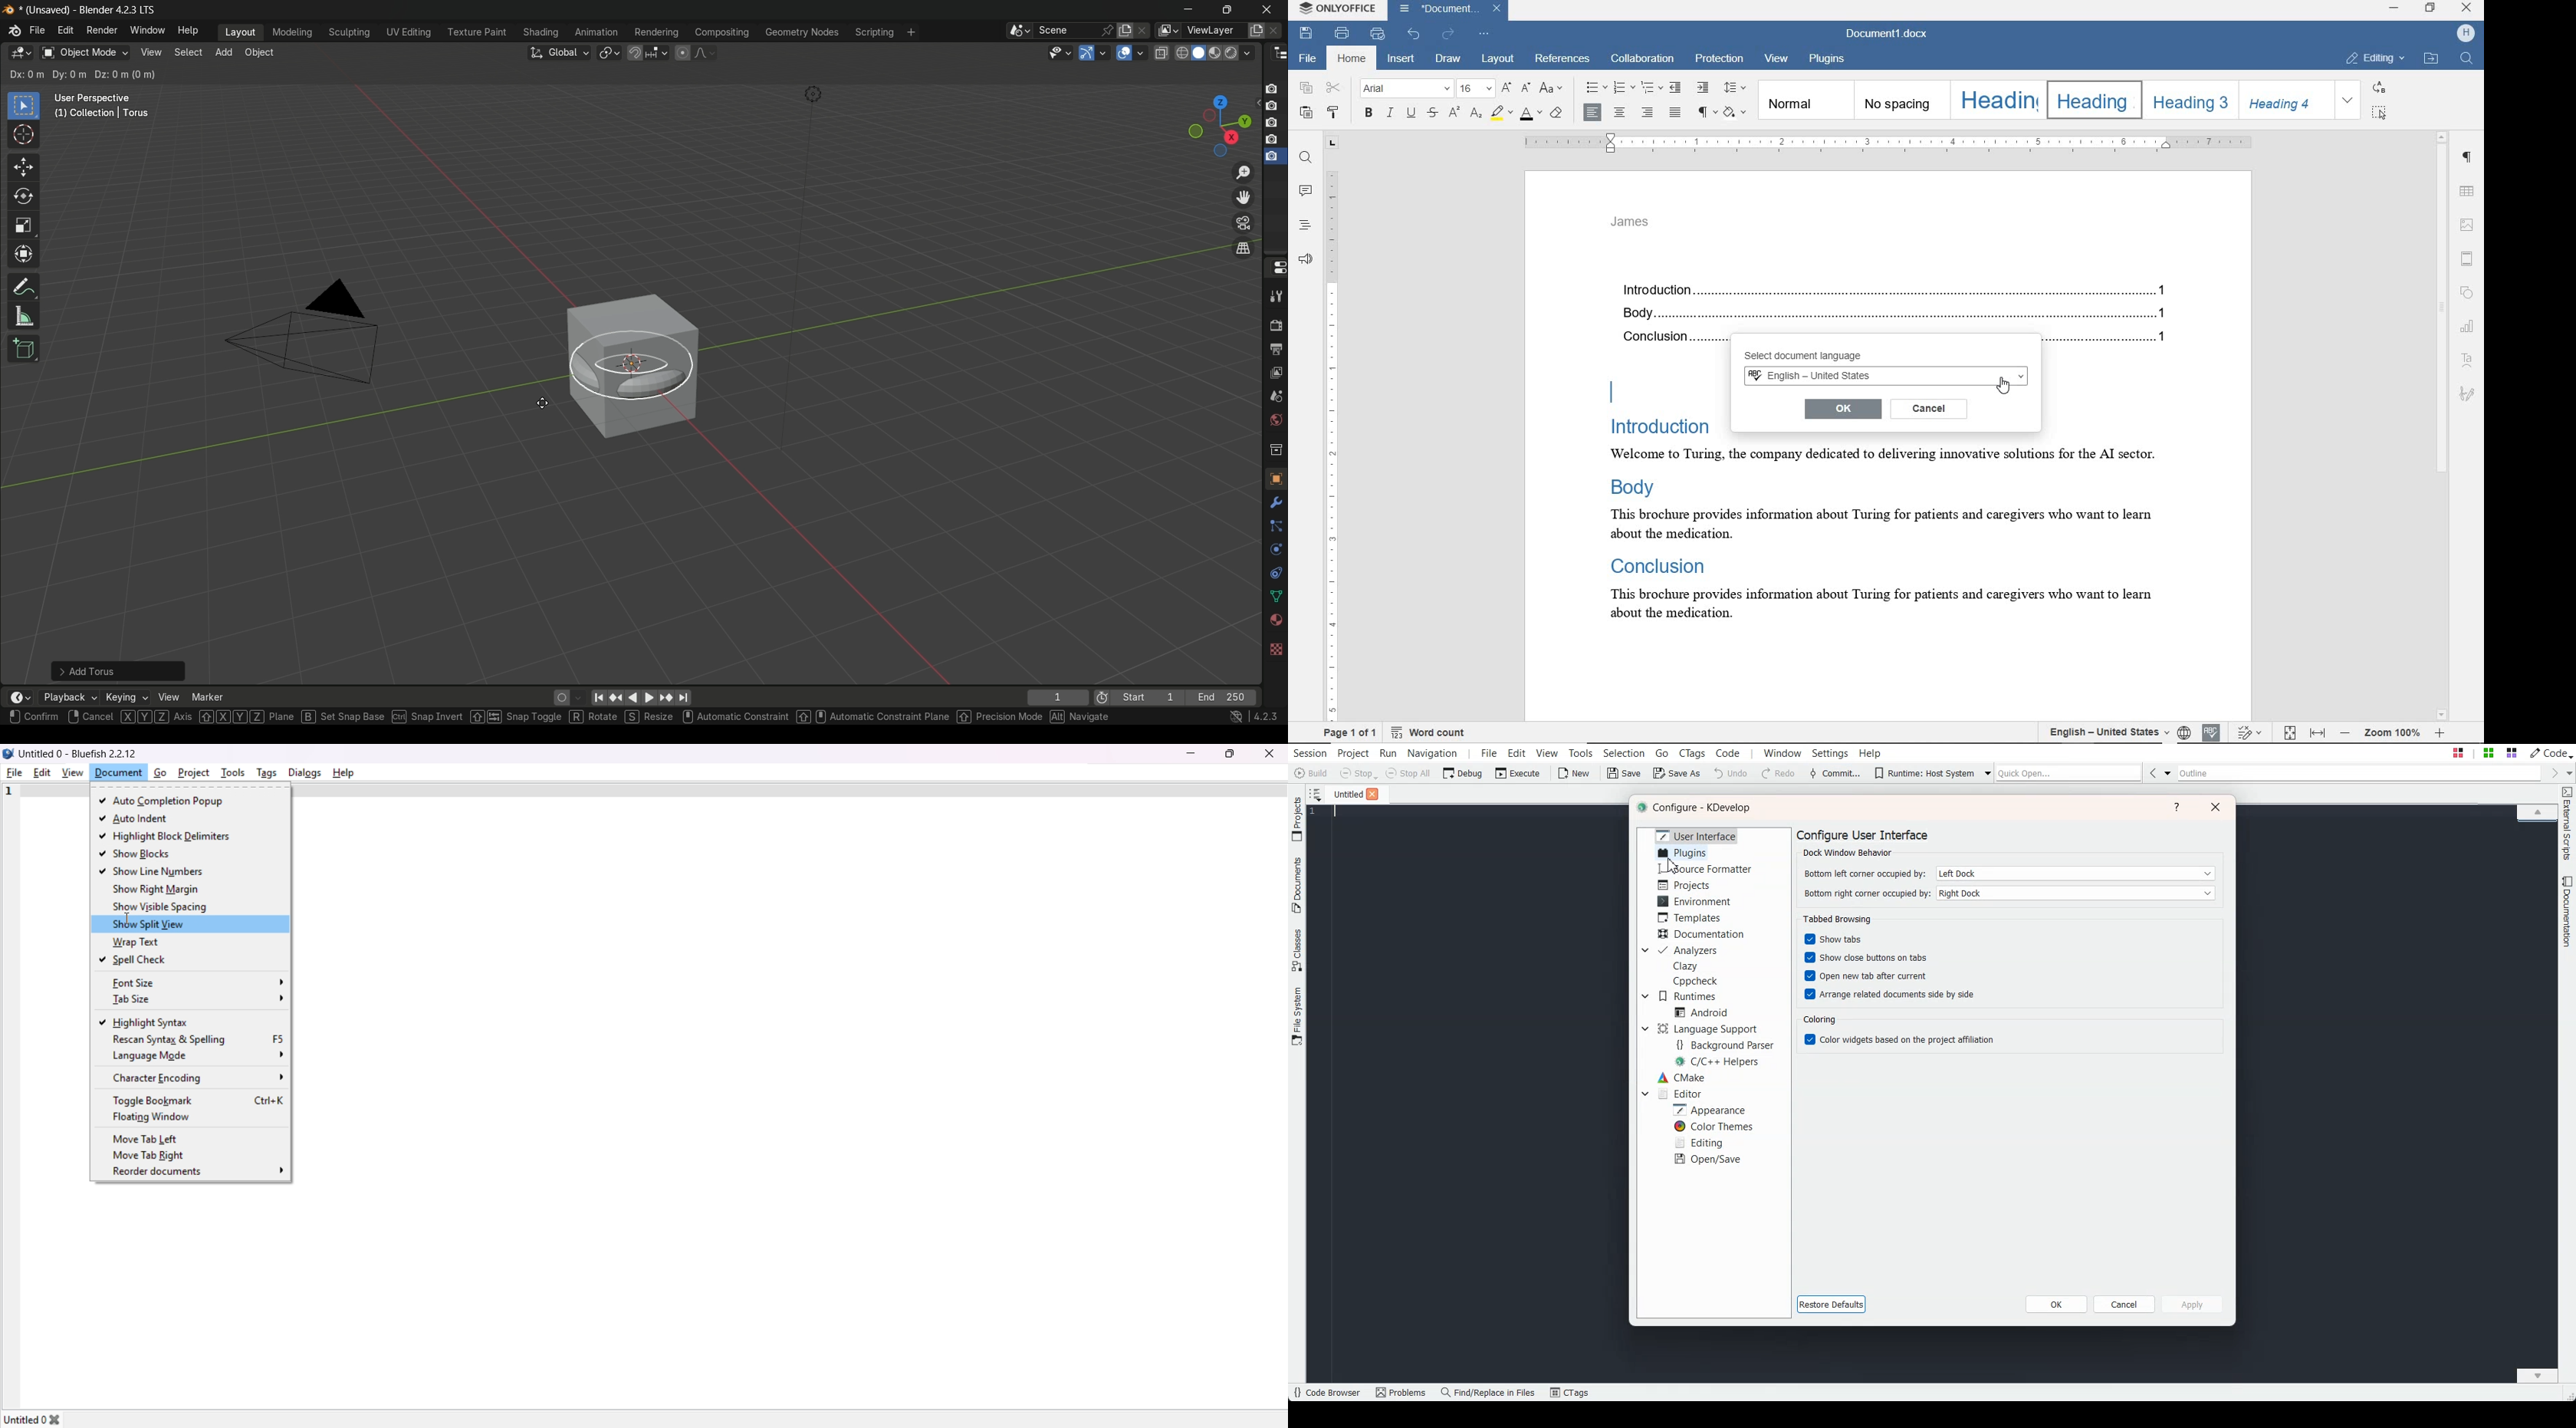 The height and width of the screenshot is (1428, 2576). Describe the element at coordinates (1450, 60) in the screenshot. I see `draw` at that location.